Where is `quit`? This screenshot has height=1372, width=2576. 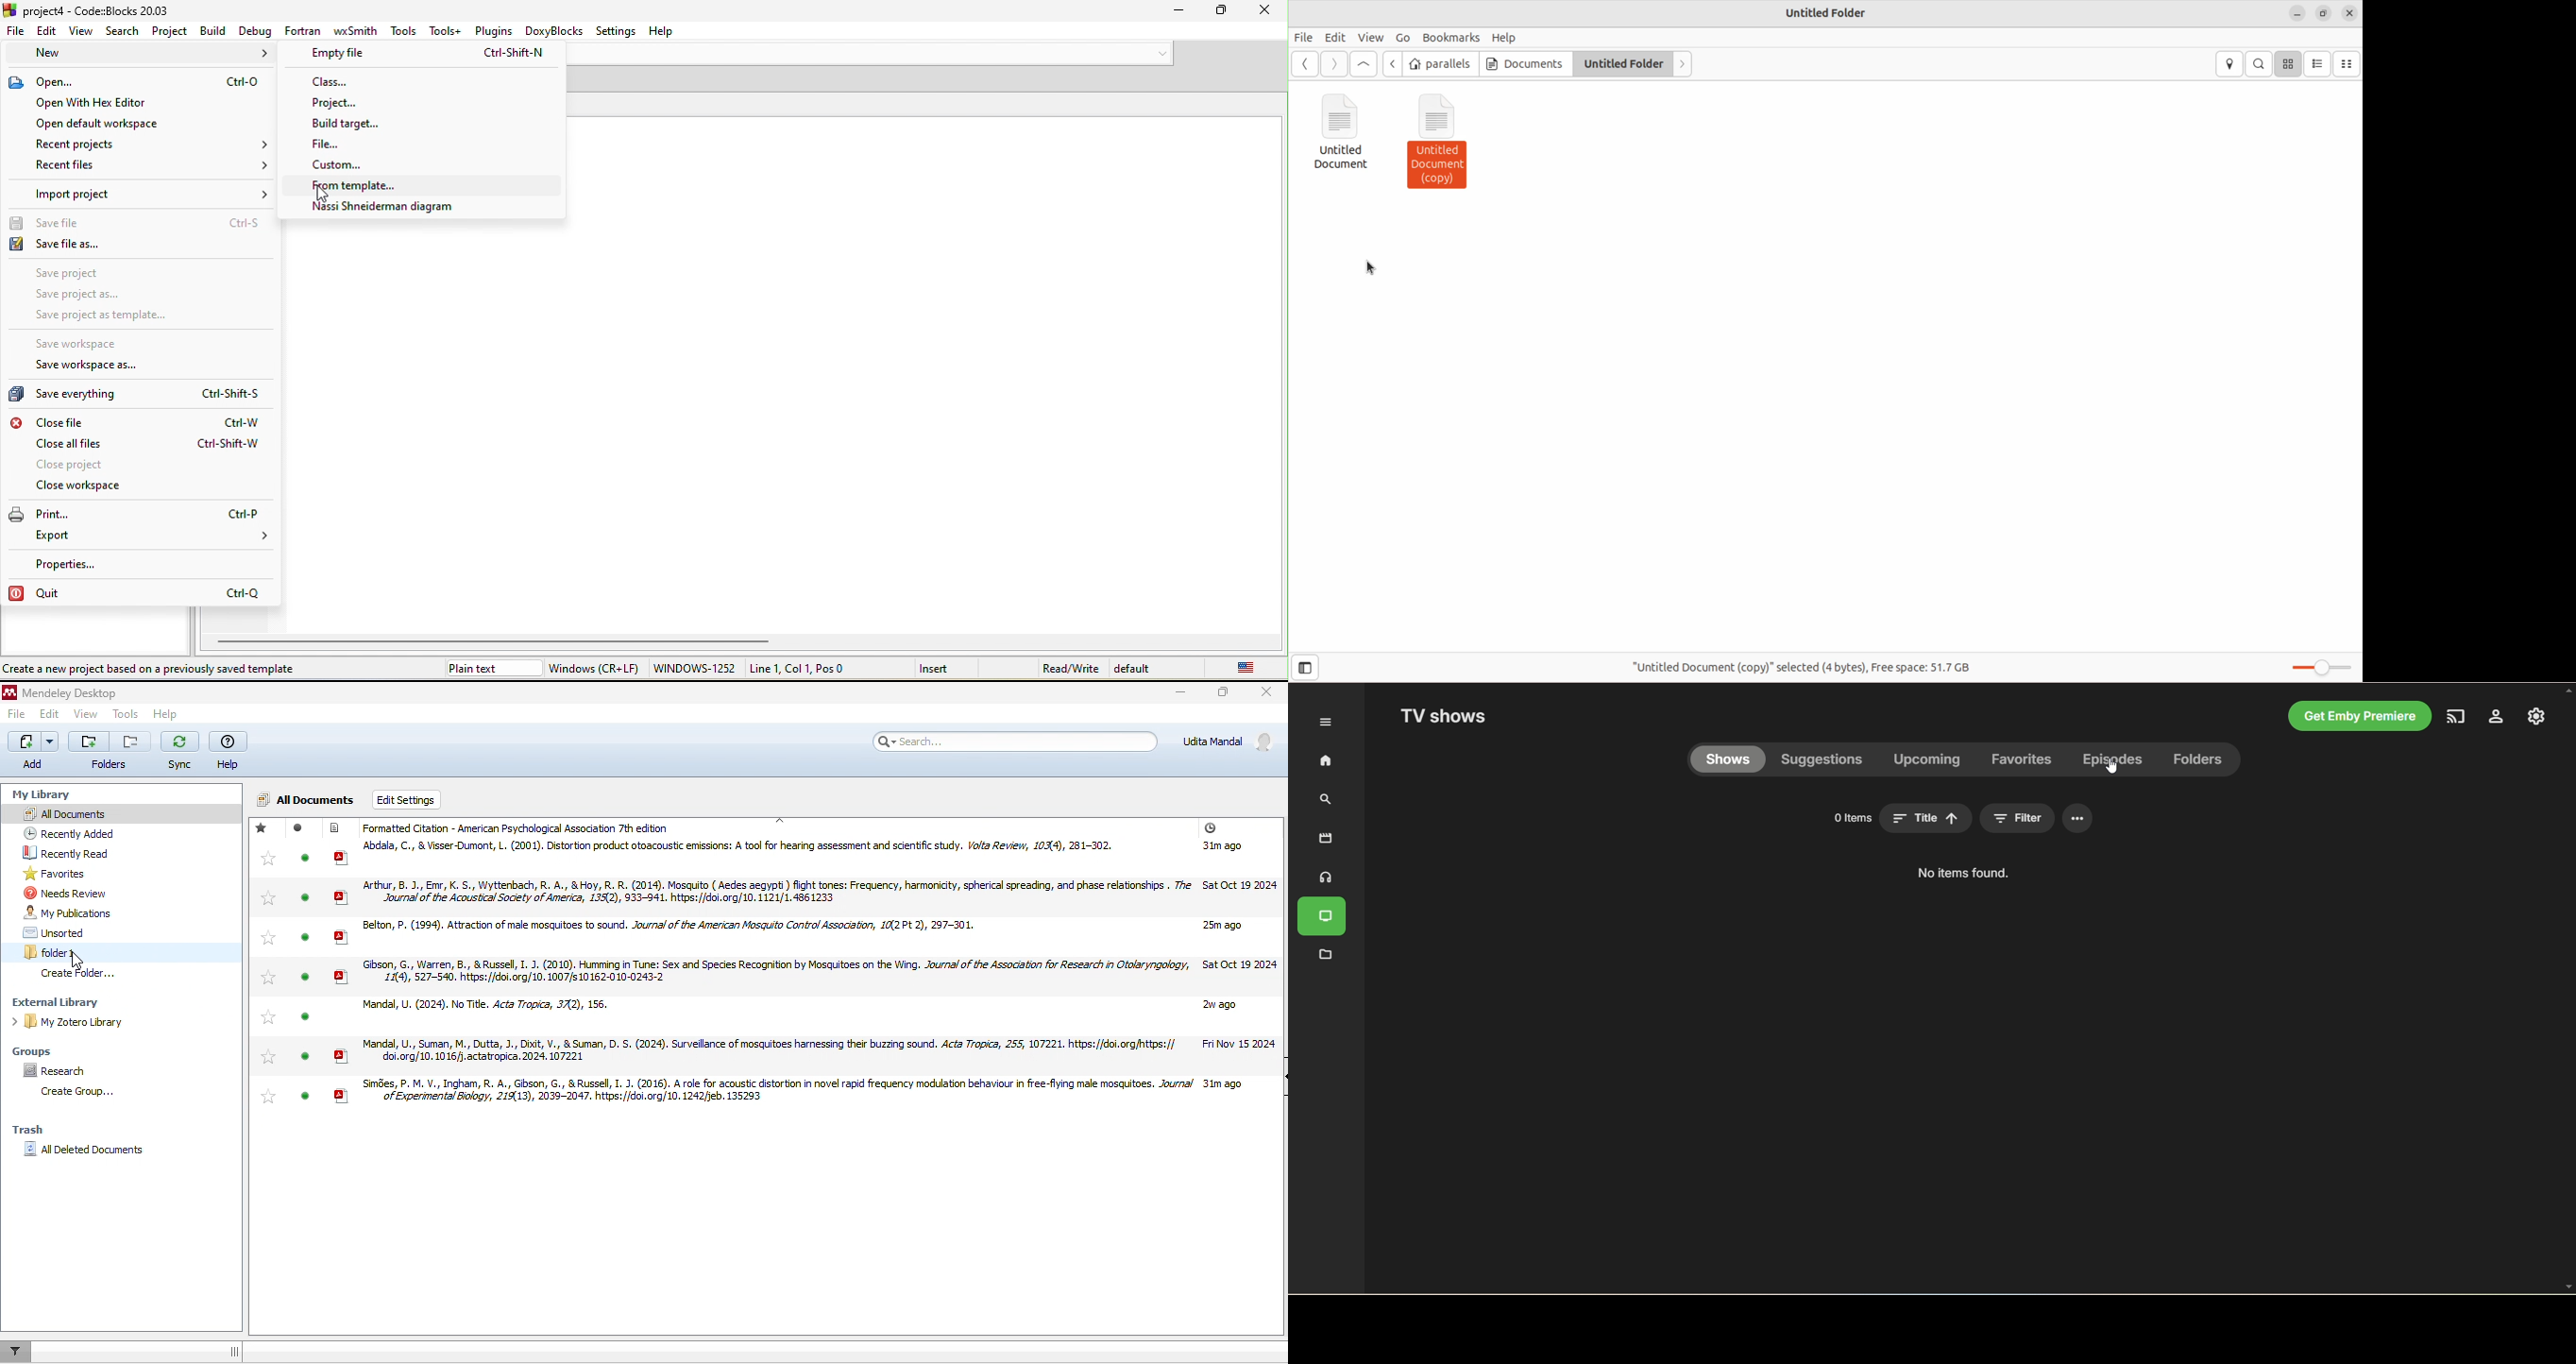
quit is located at coordinates (136, 593).